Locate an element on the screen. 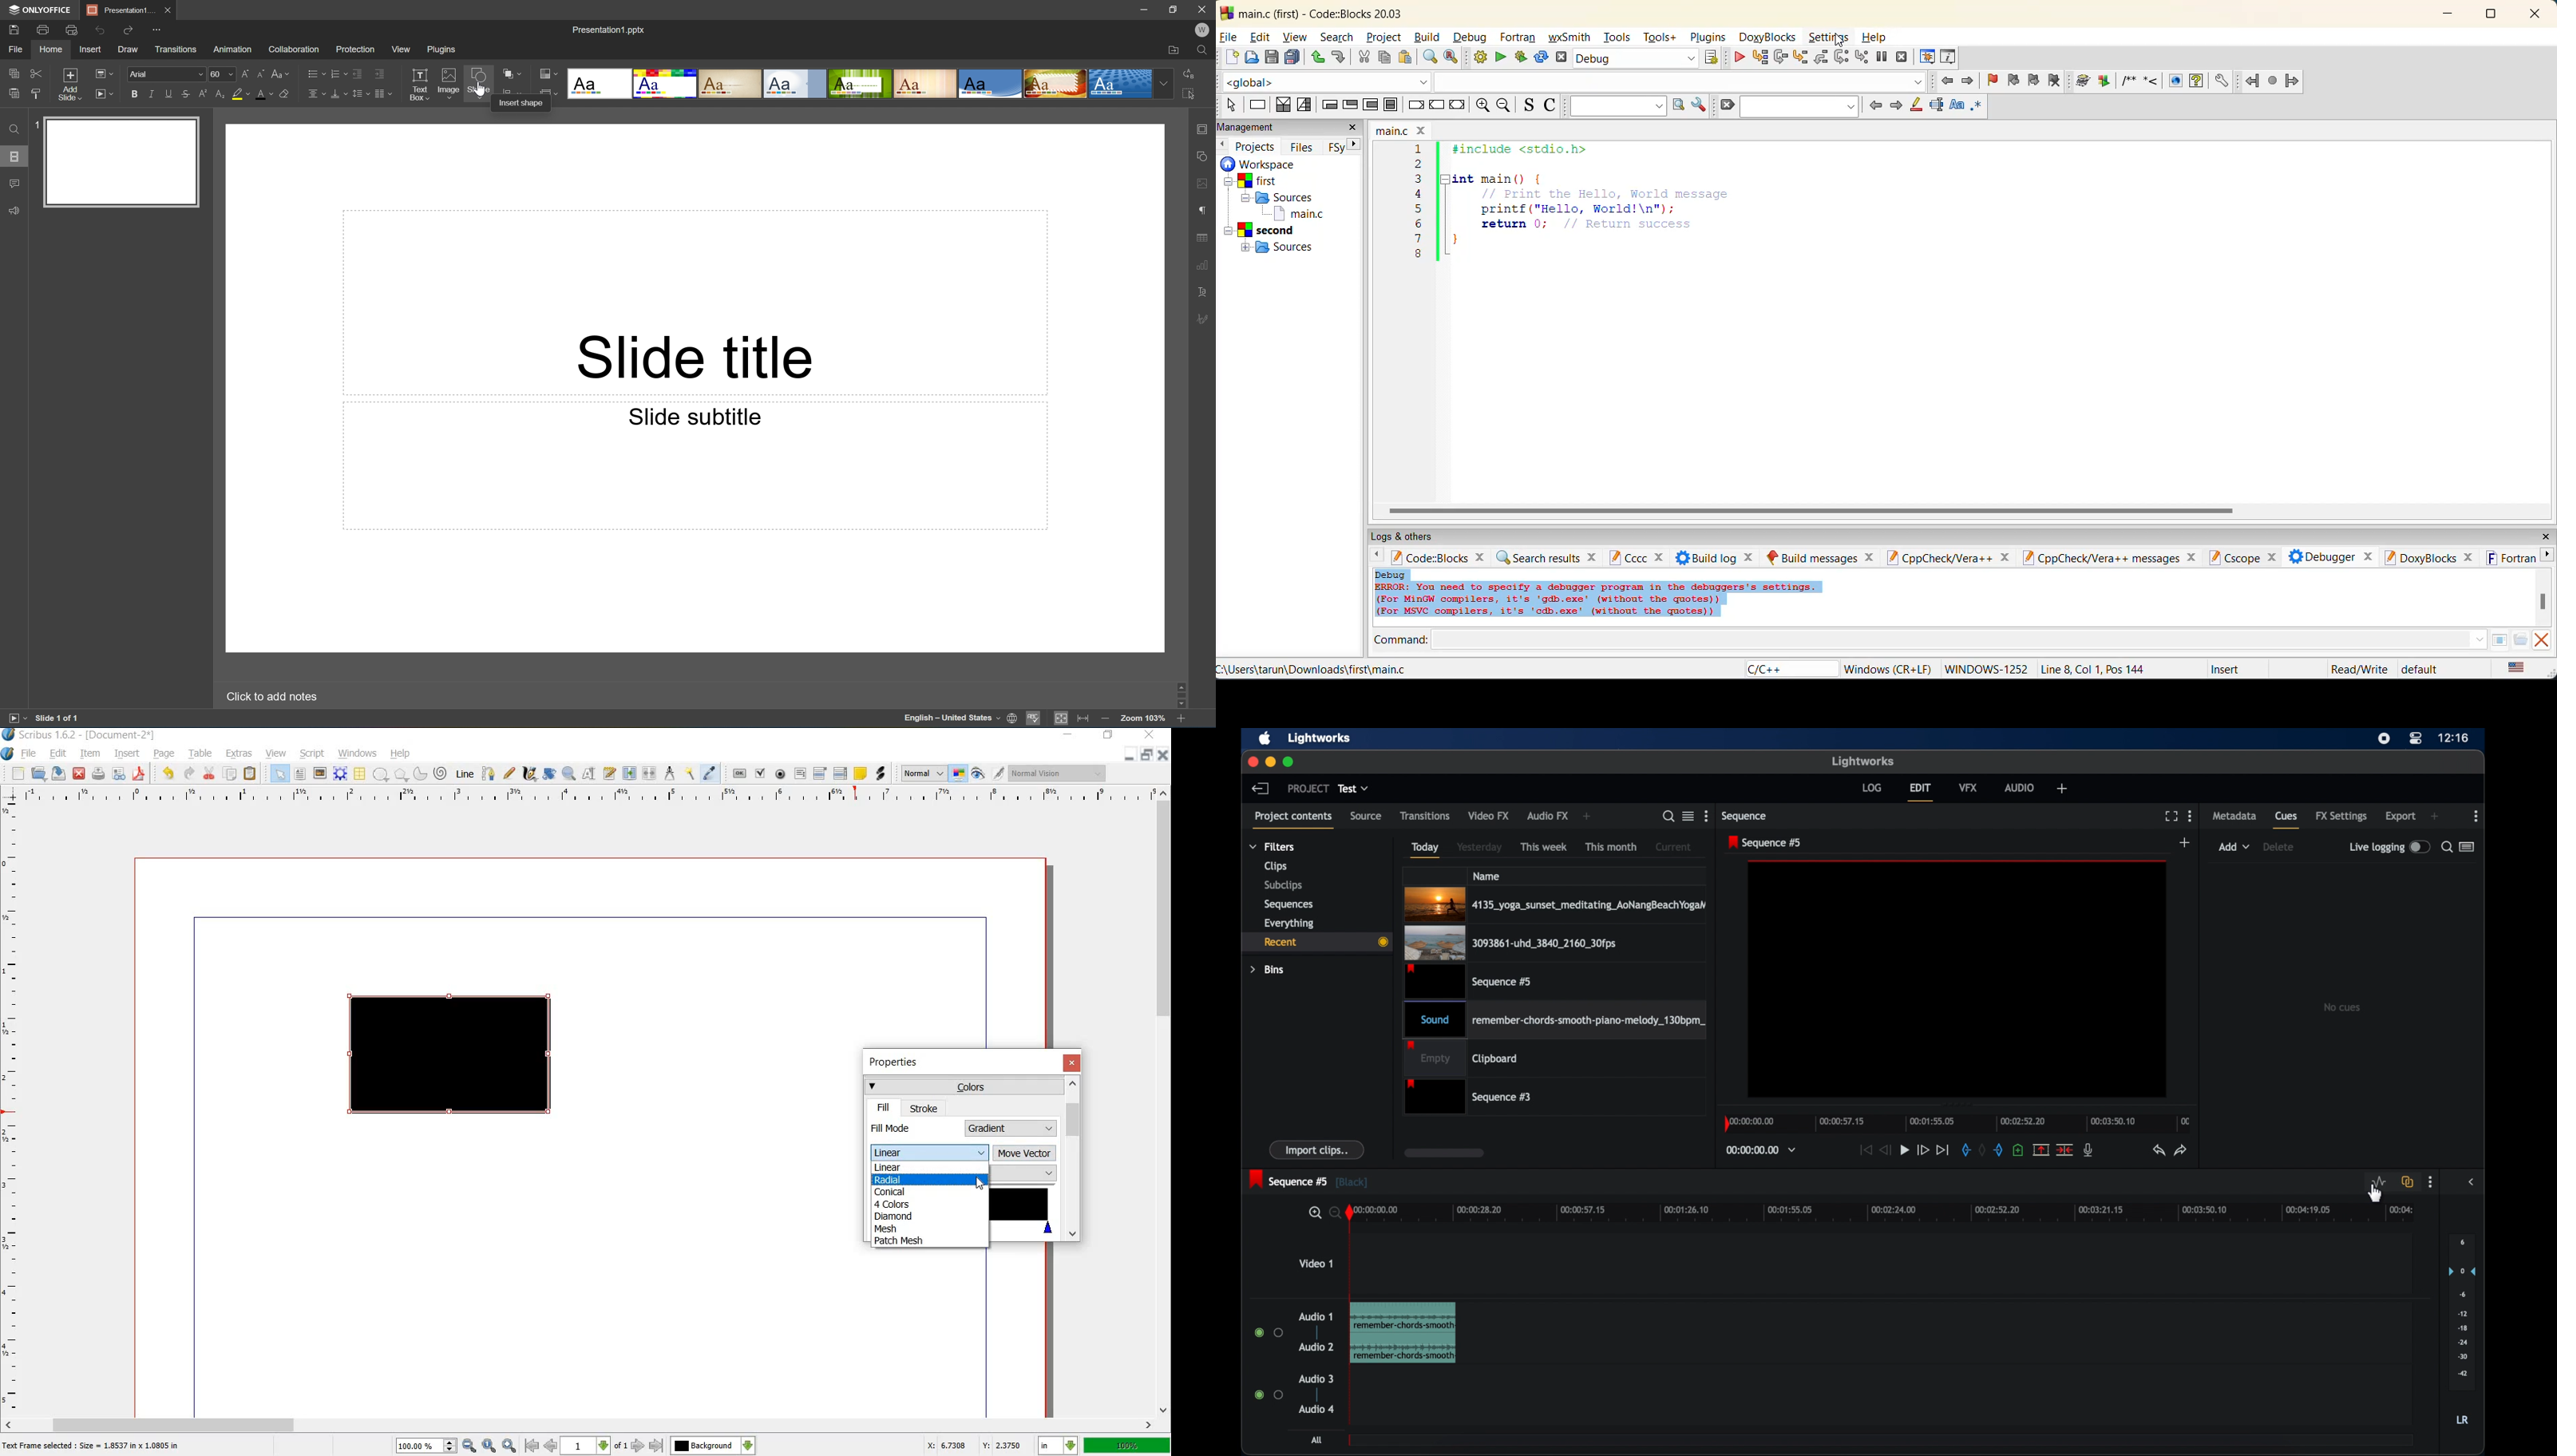 Image resolution: width=2576 pixels, height=1456 pixels. paste is located at coordinates (250, 774).